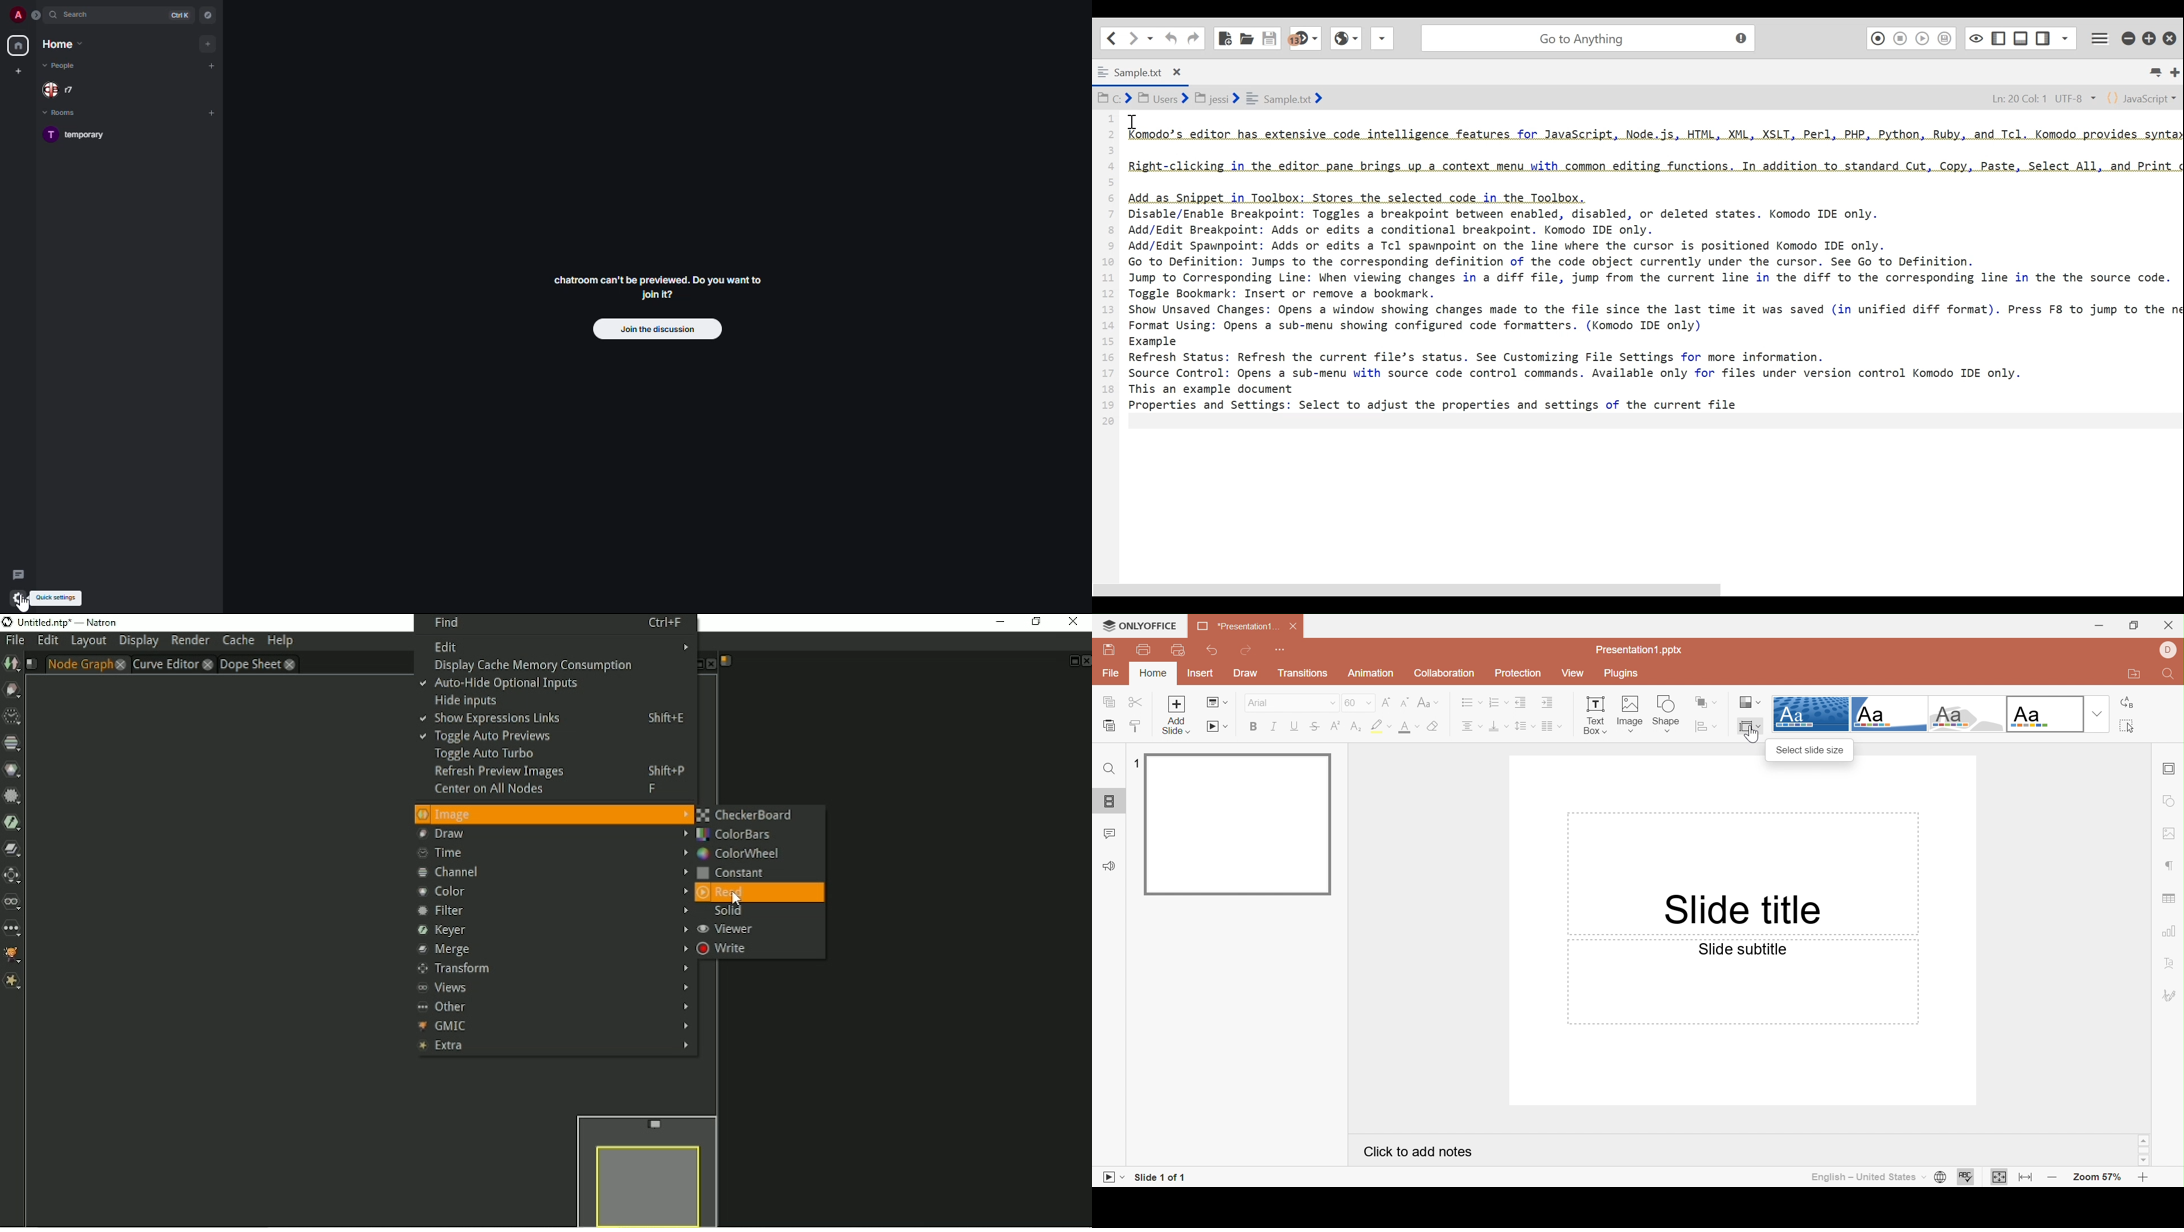 The width and height of the screenshot is (2184, 1232). Describe the element at coordinates (1707, 727) in the screenshot. I see `Align shape` at that location.